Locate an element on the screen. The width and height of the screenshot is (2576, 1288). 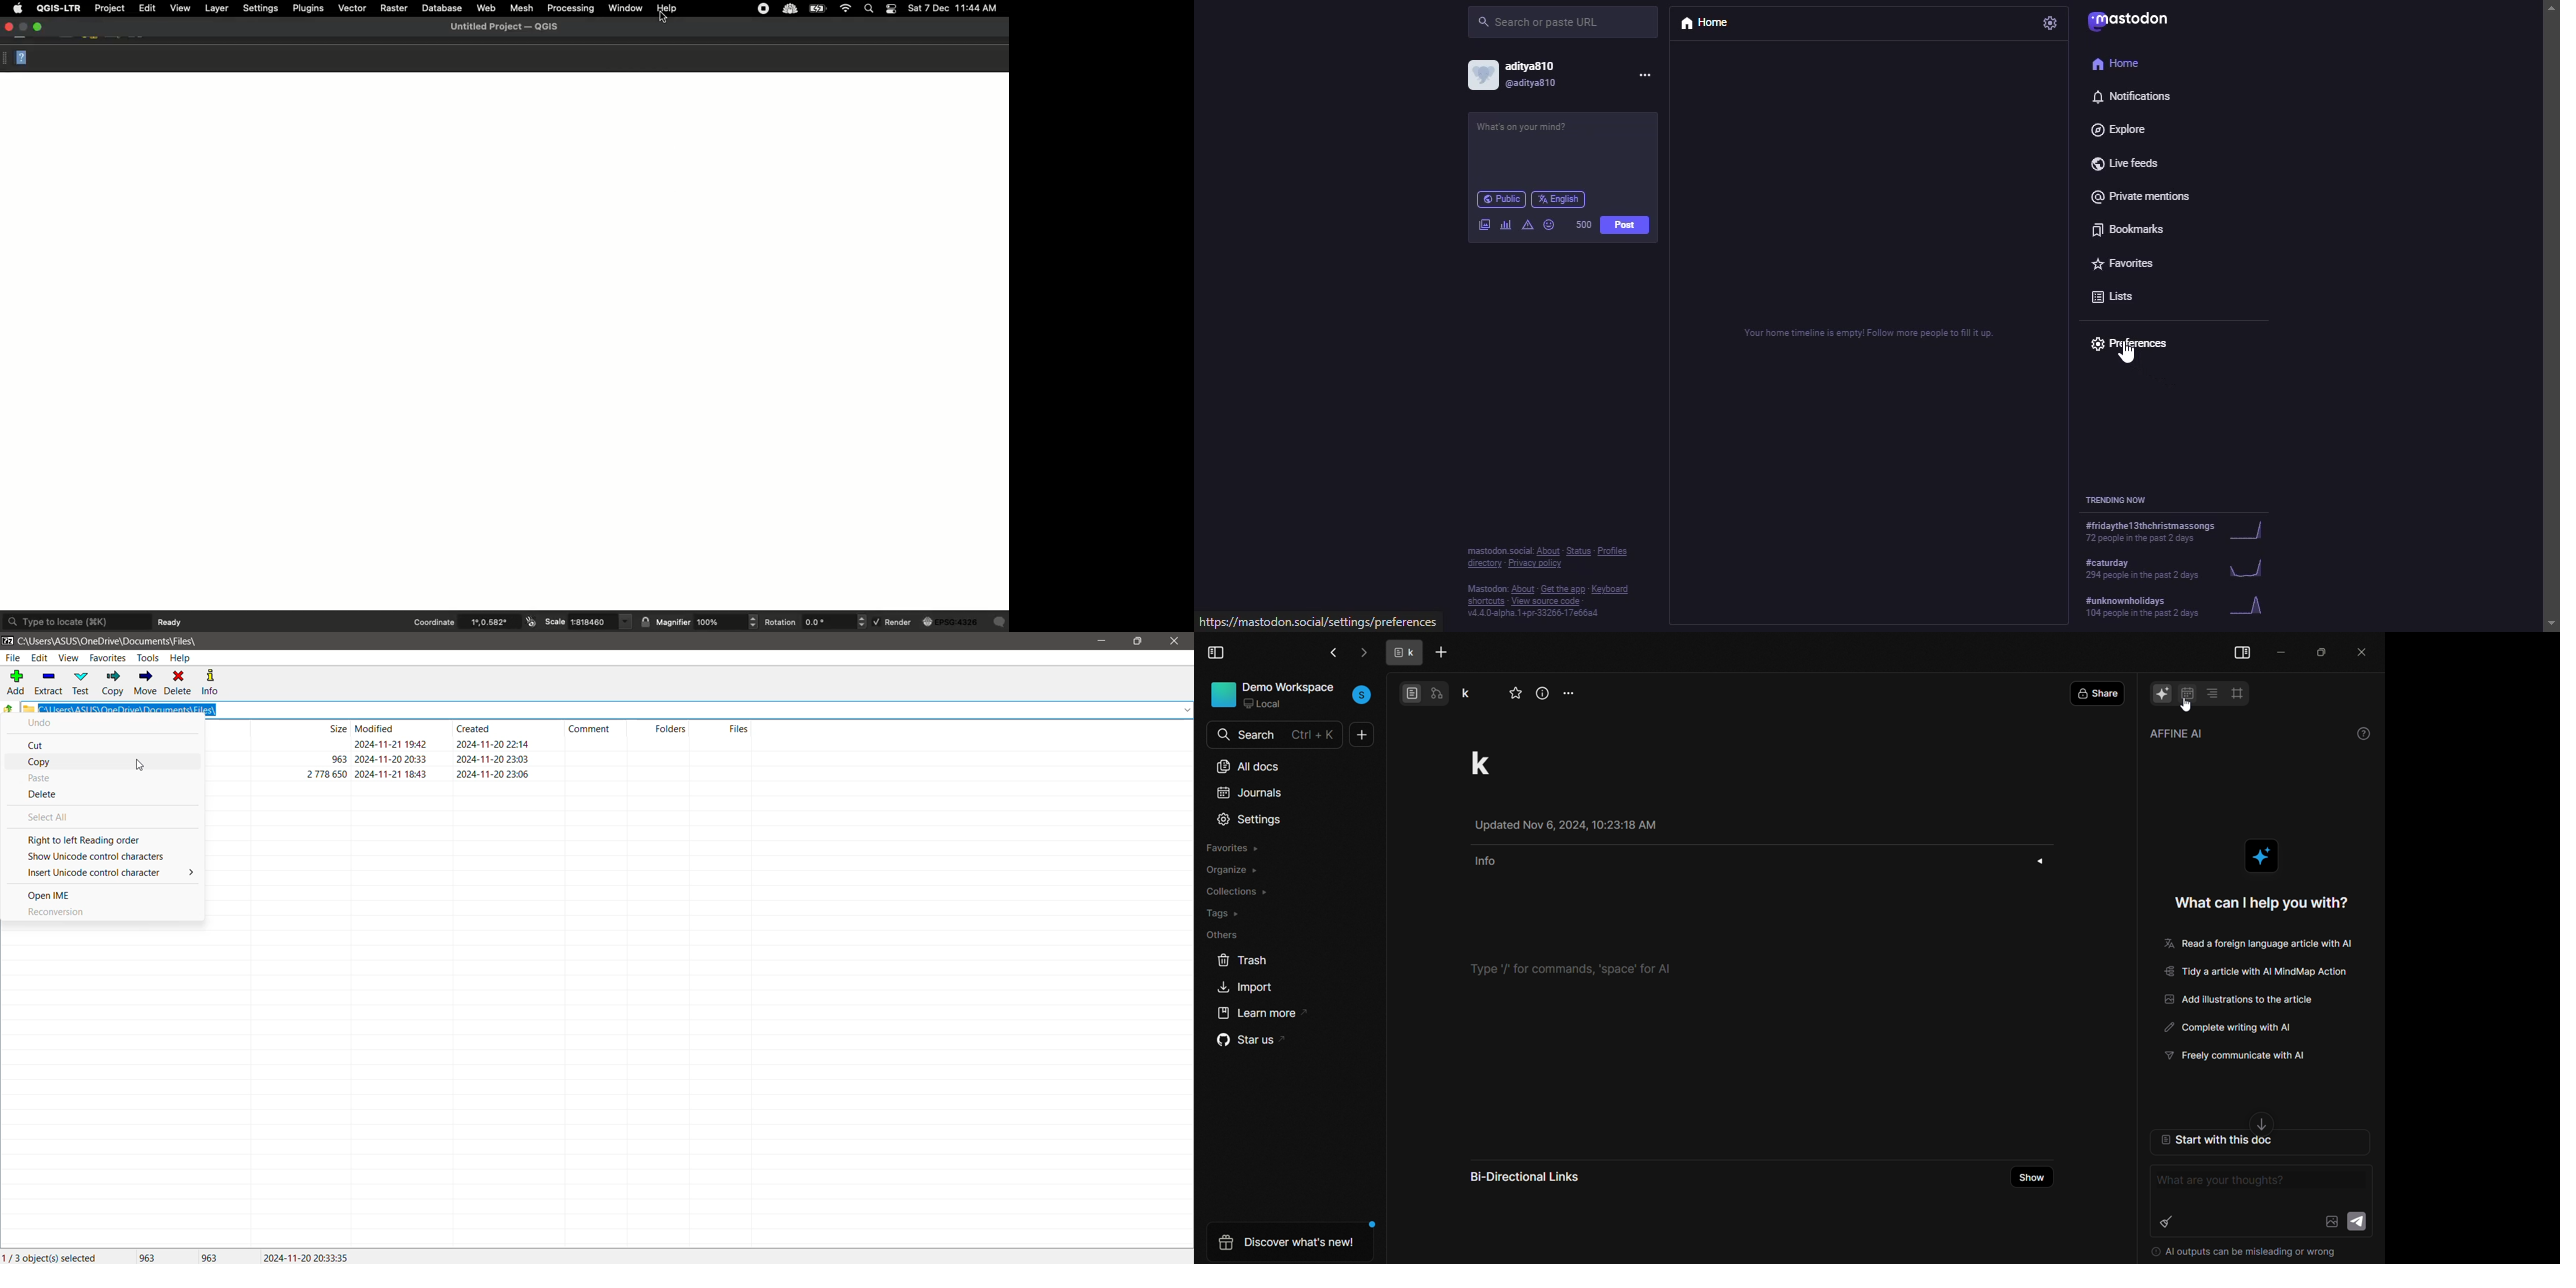
user is located at coordinates (1363, 694).